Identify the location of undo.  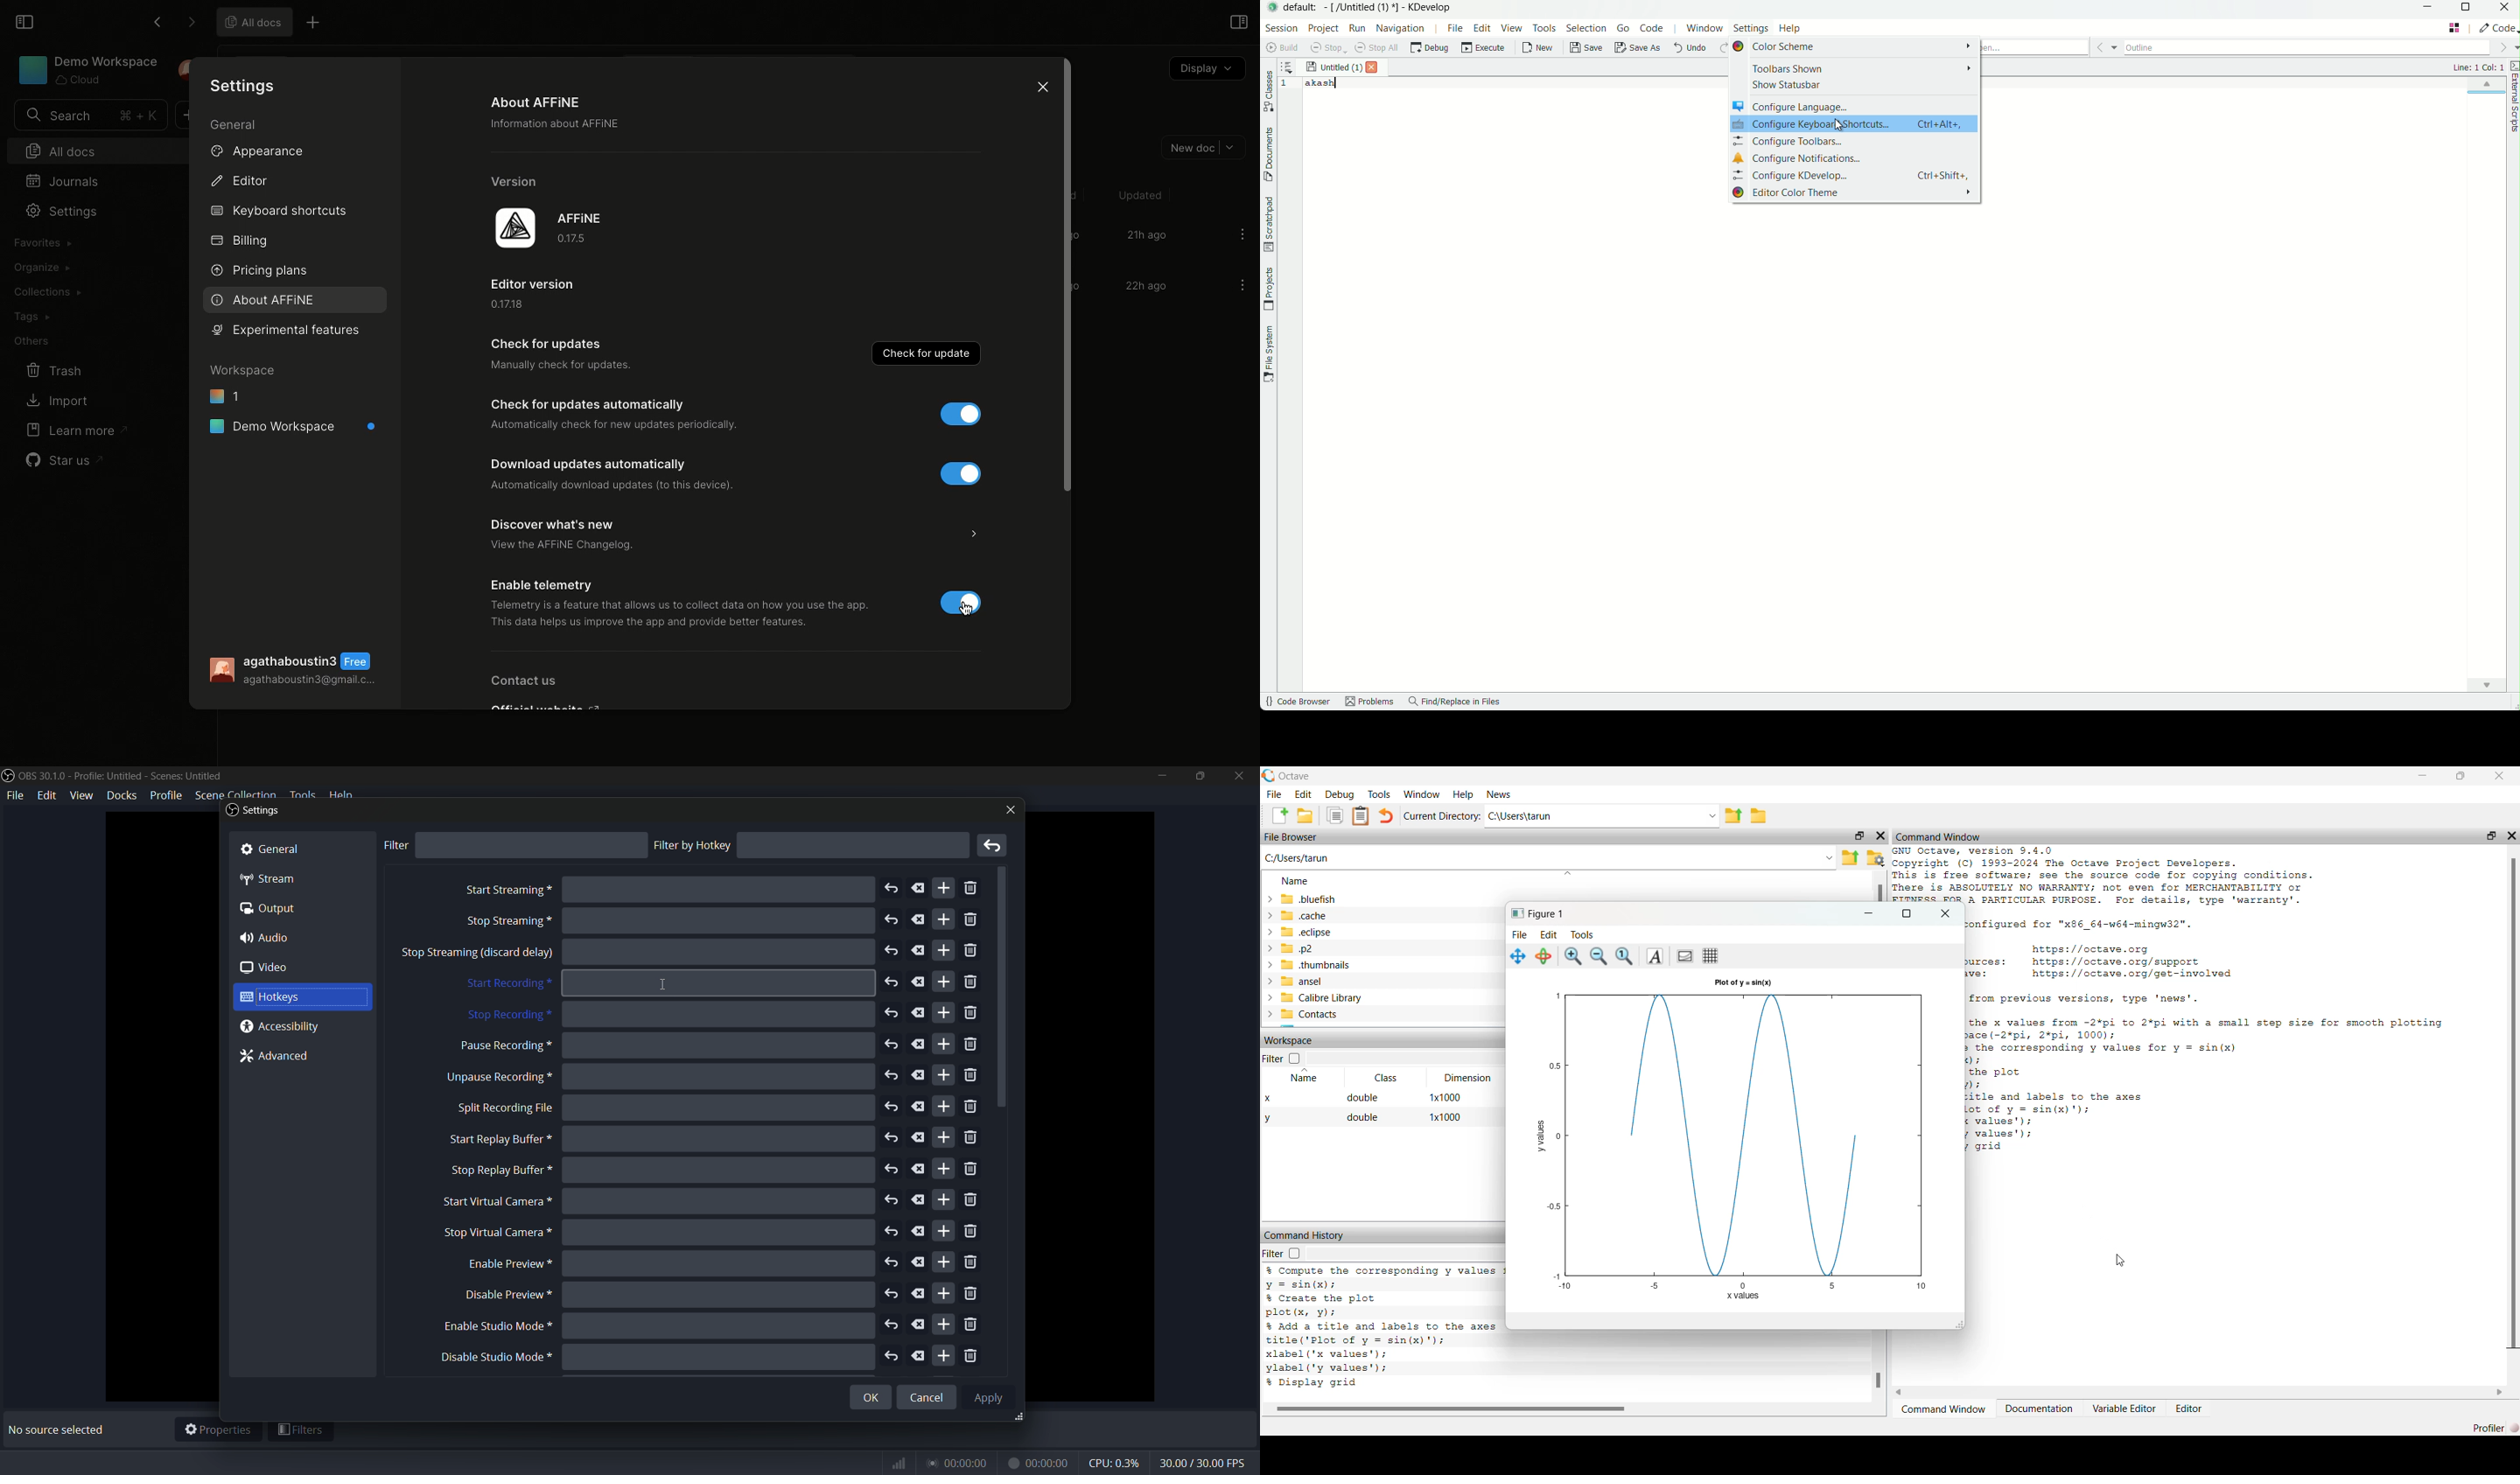
(892, 1327).